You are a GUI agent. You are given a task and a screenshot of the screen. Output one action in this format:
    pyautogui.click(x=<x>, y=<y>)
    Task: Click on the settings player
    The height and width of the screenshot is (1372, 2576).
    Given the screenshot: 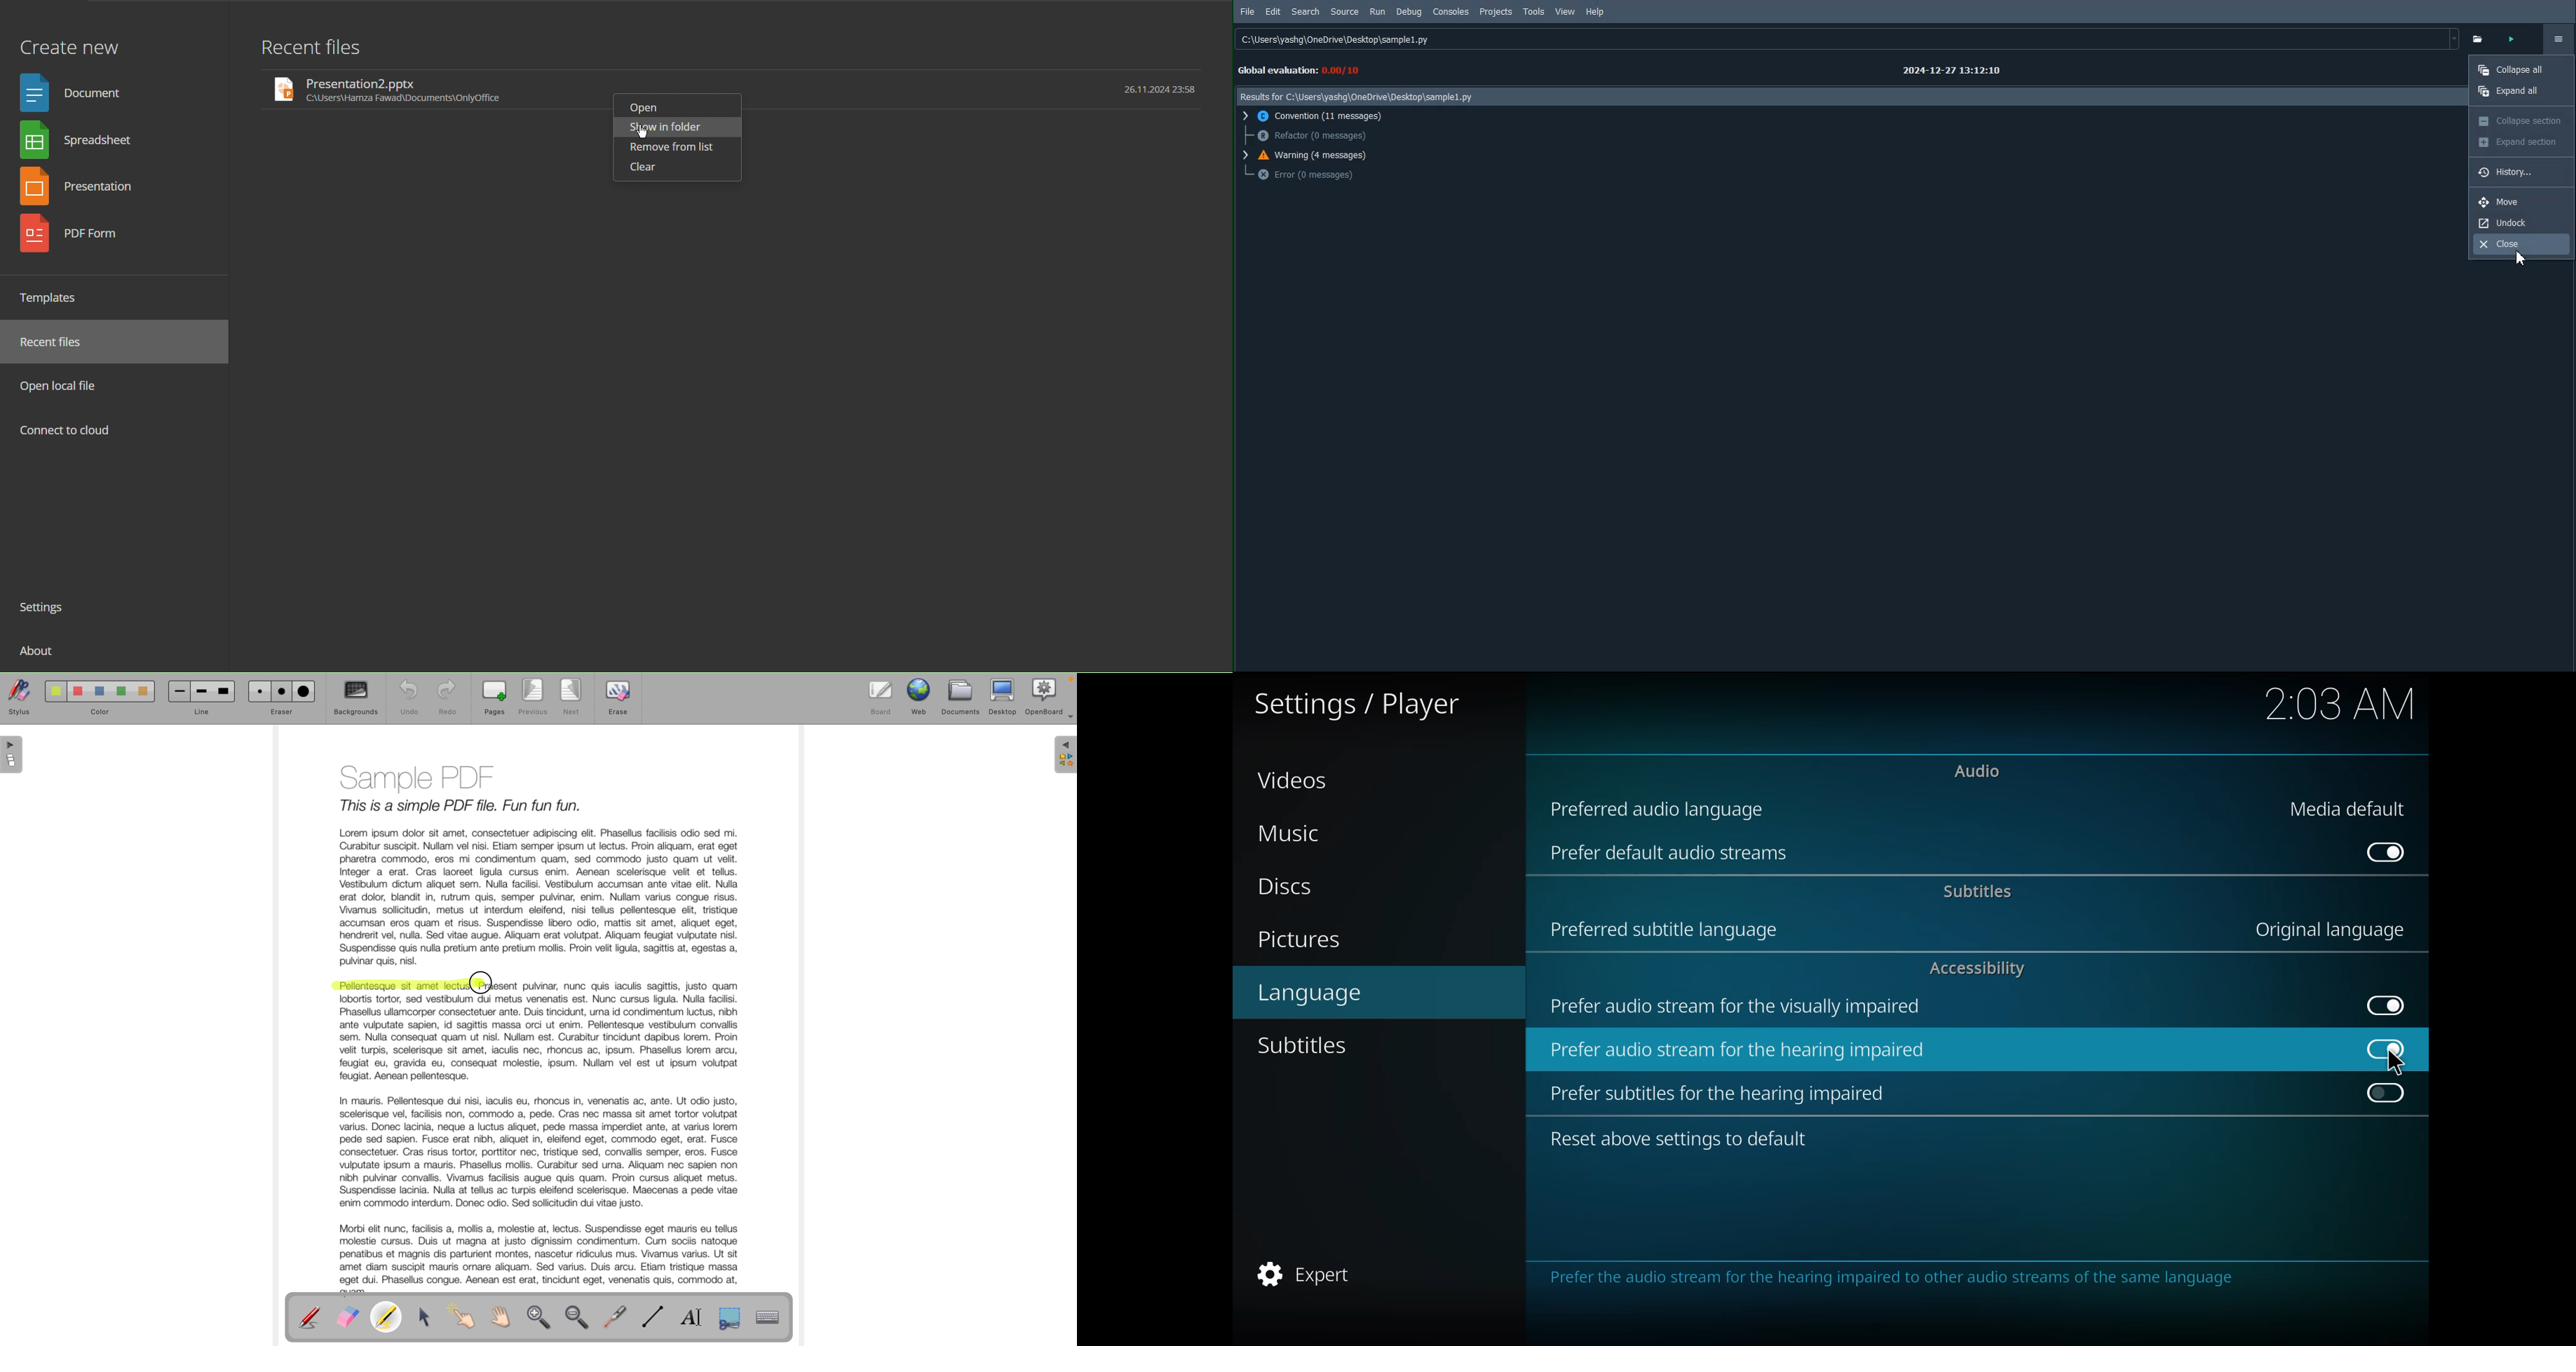 What is the action you would take?
    pyautogui.click(x=1357, y=704)
    